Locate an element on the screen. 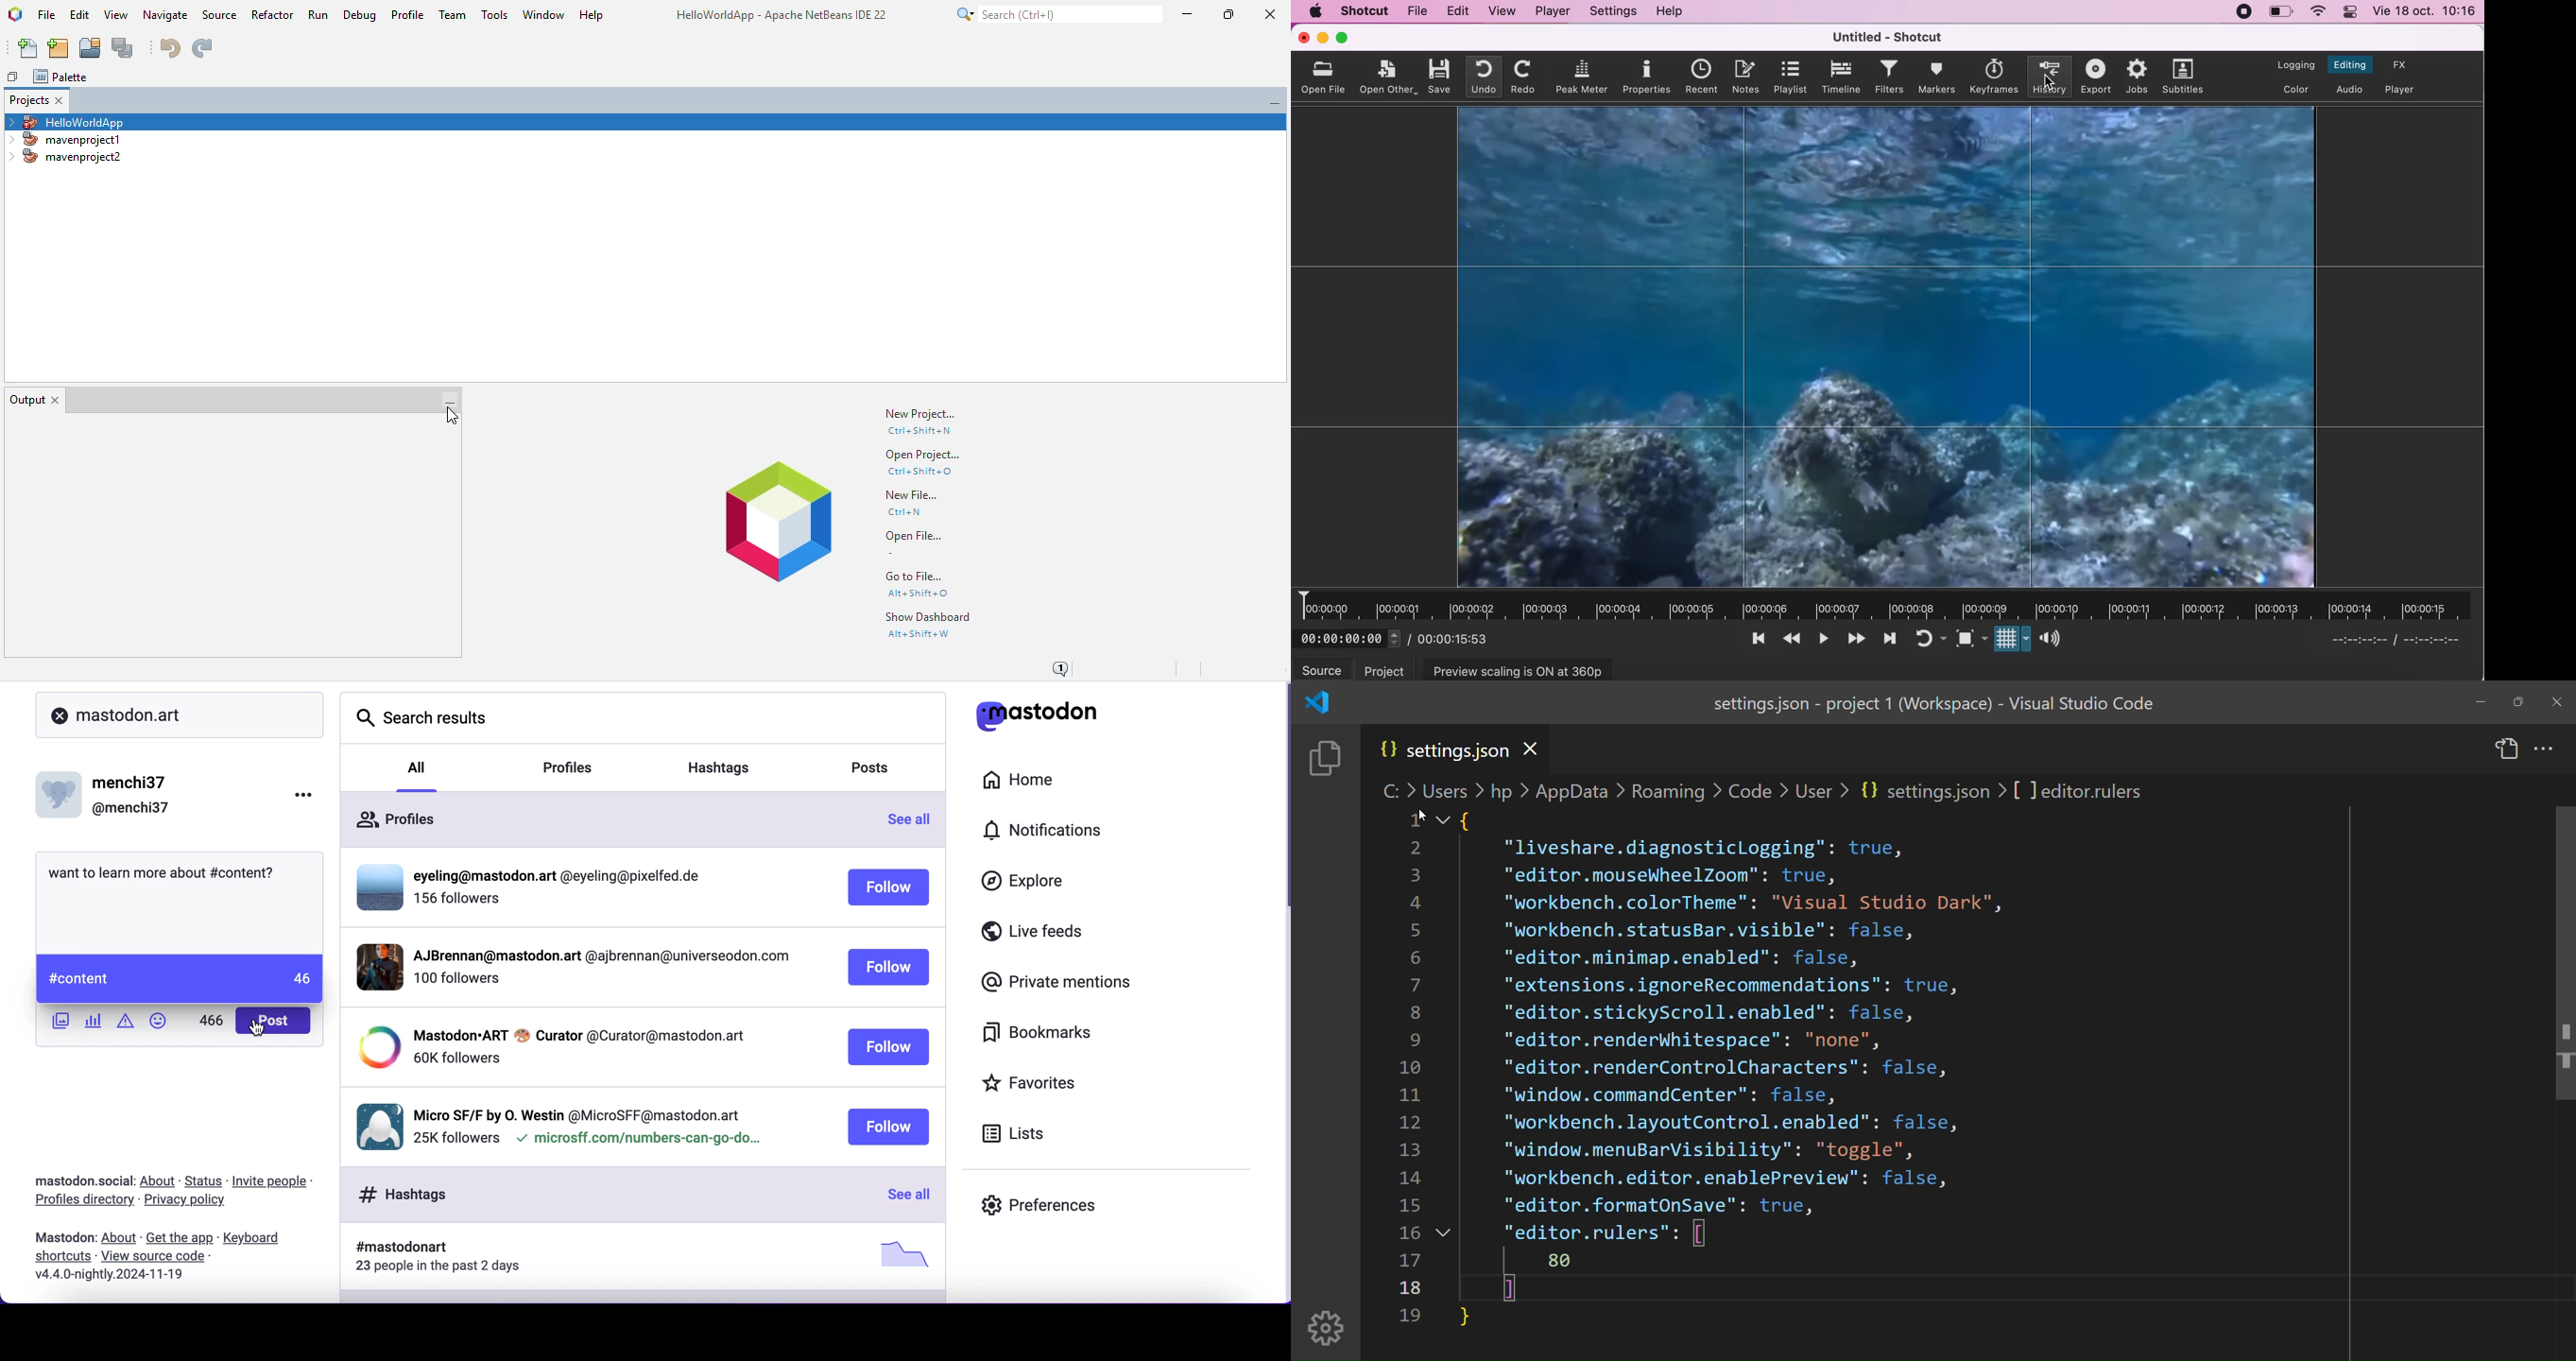 The image size is (2576, 1372). recording stopped is located at coordinates (2240, 12).